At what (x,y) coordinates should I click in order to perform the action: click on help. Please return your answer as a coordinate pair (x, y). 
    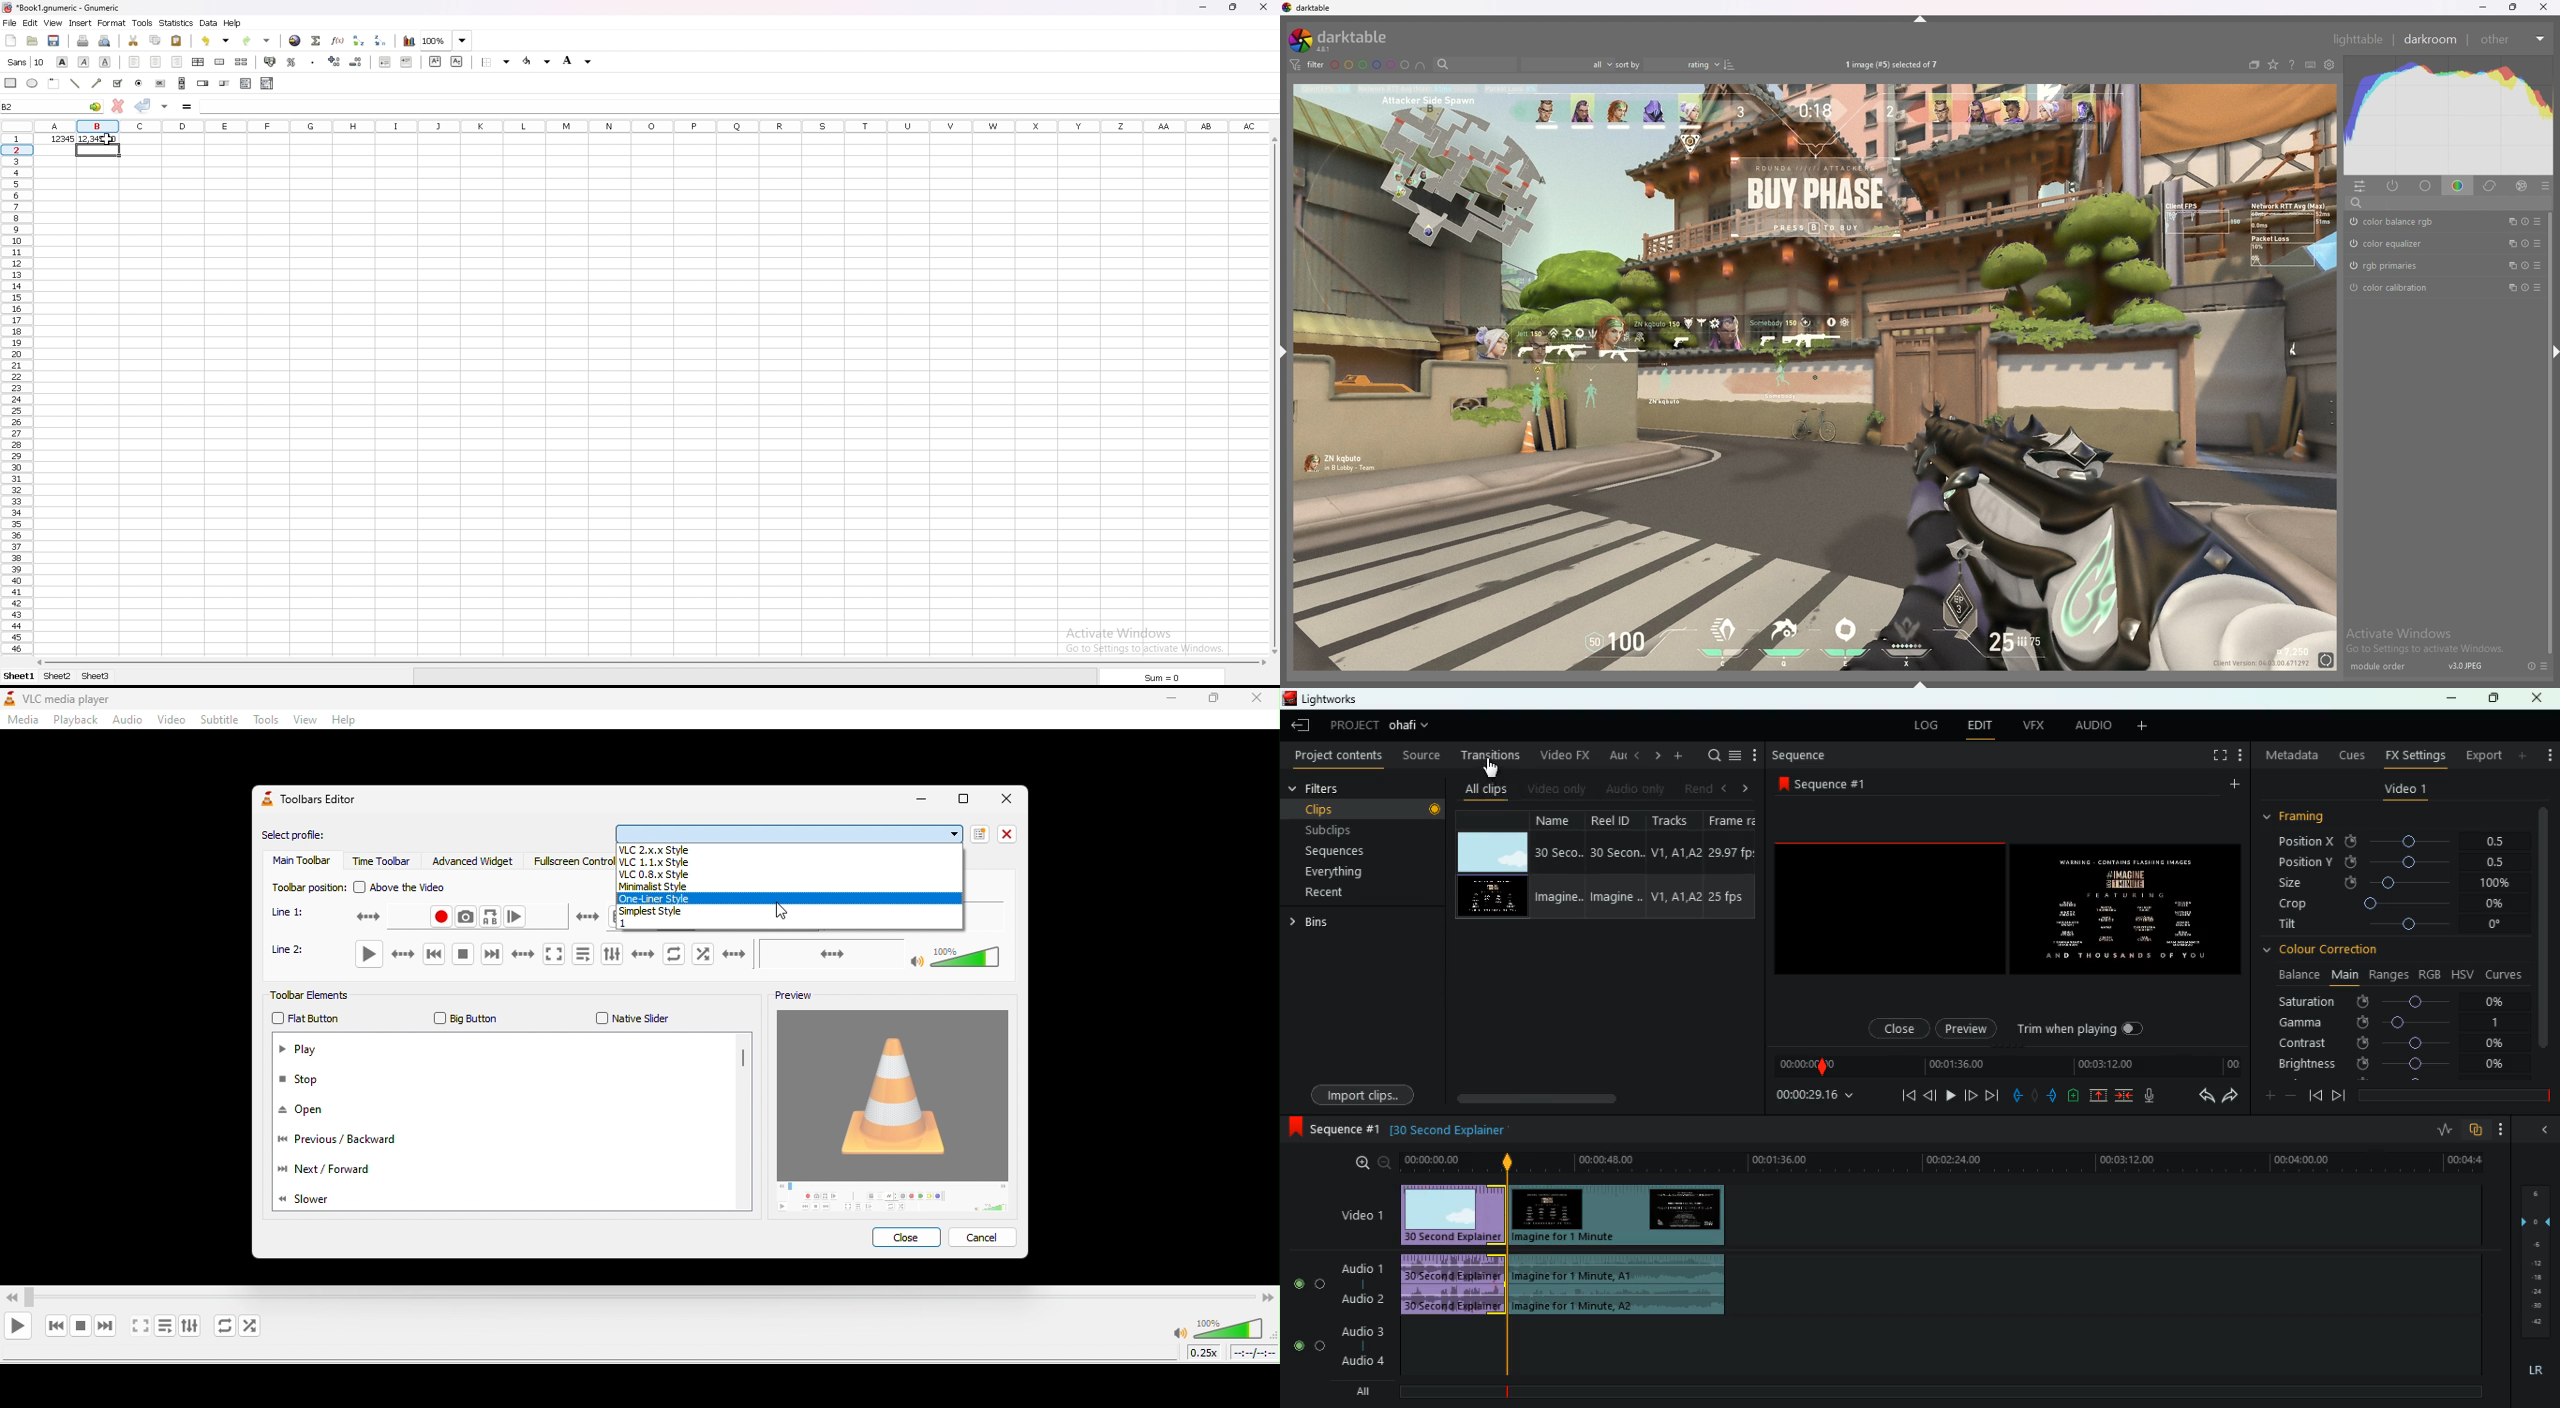
    Looking at the image, I should click on (2291, 66).